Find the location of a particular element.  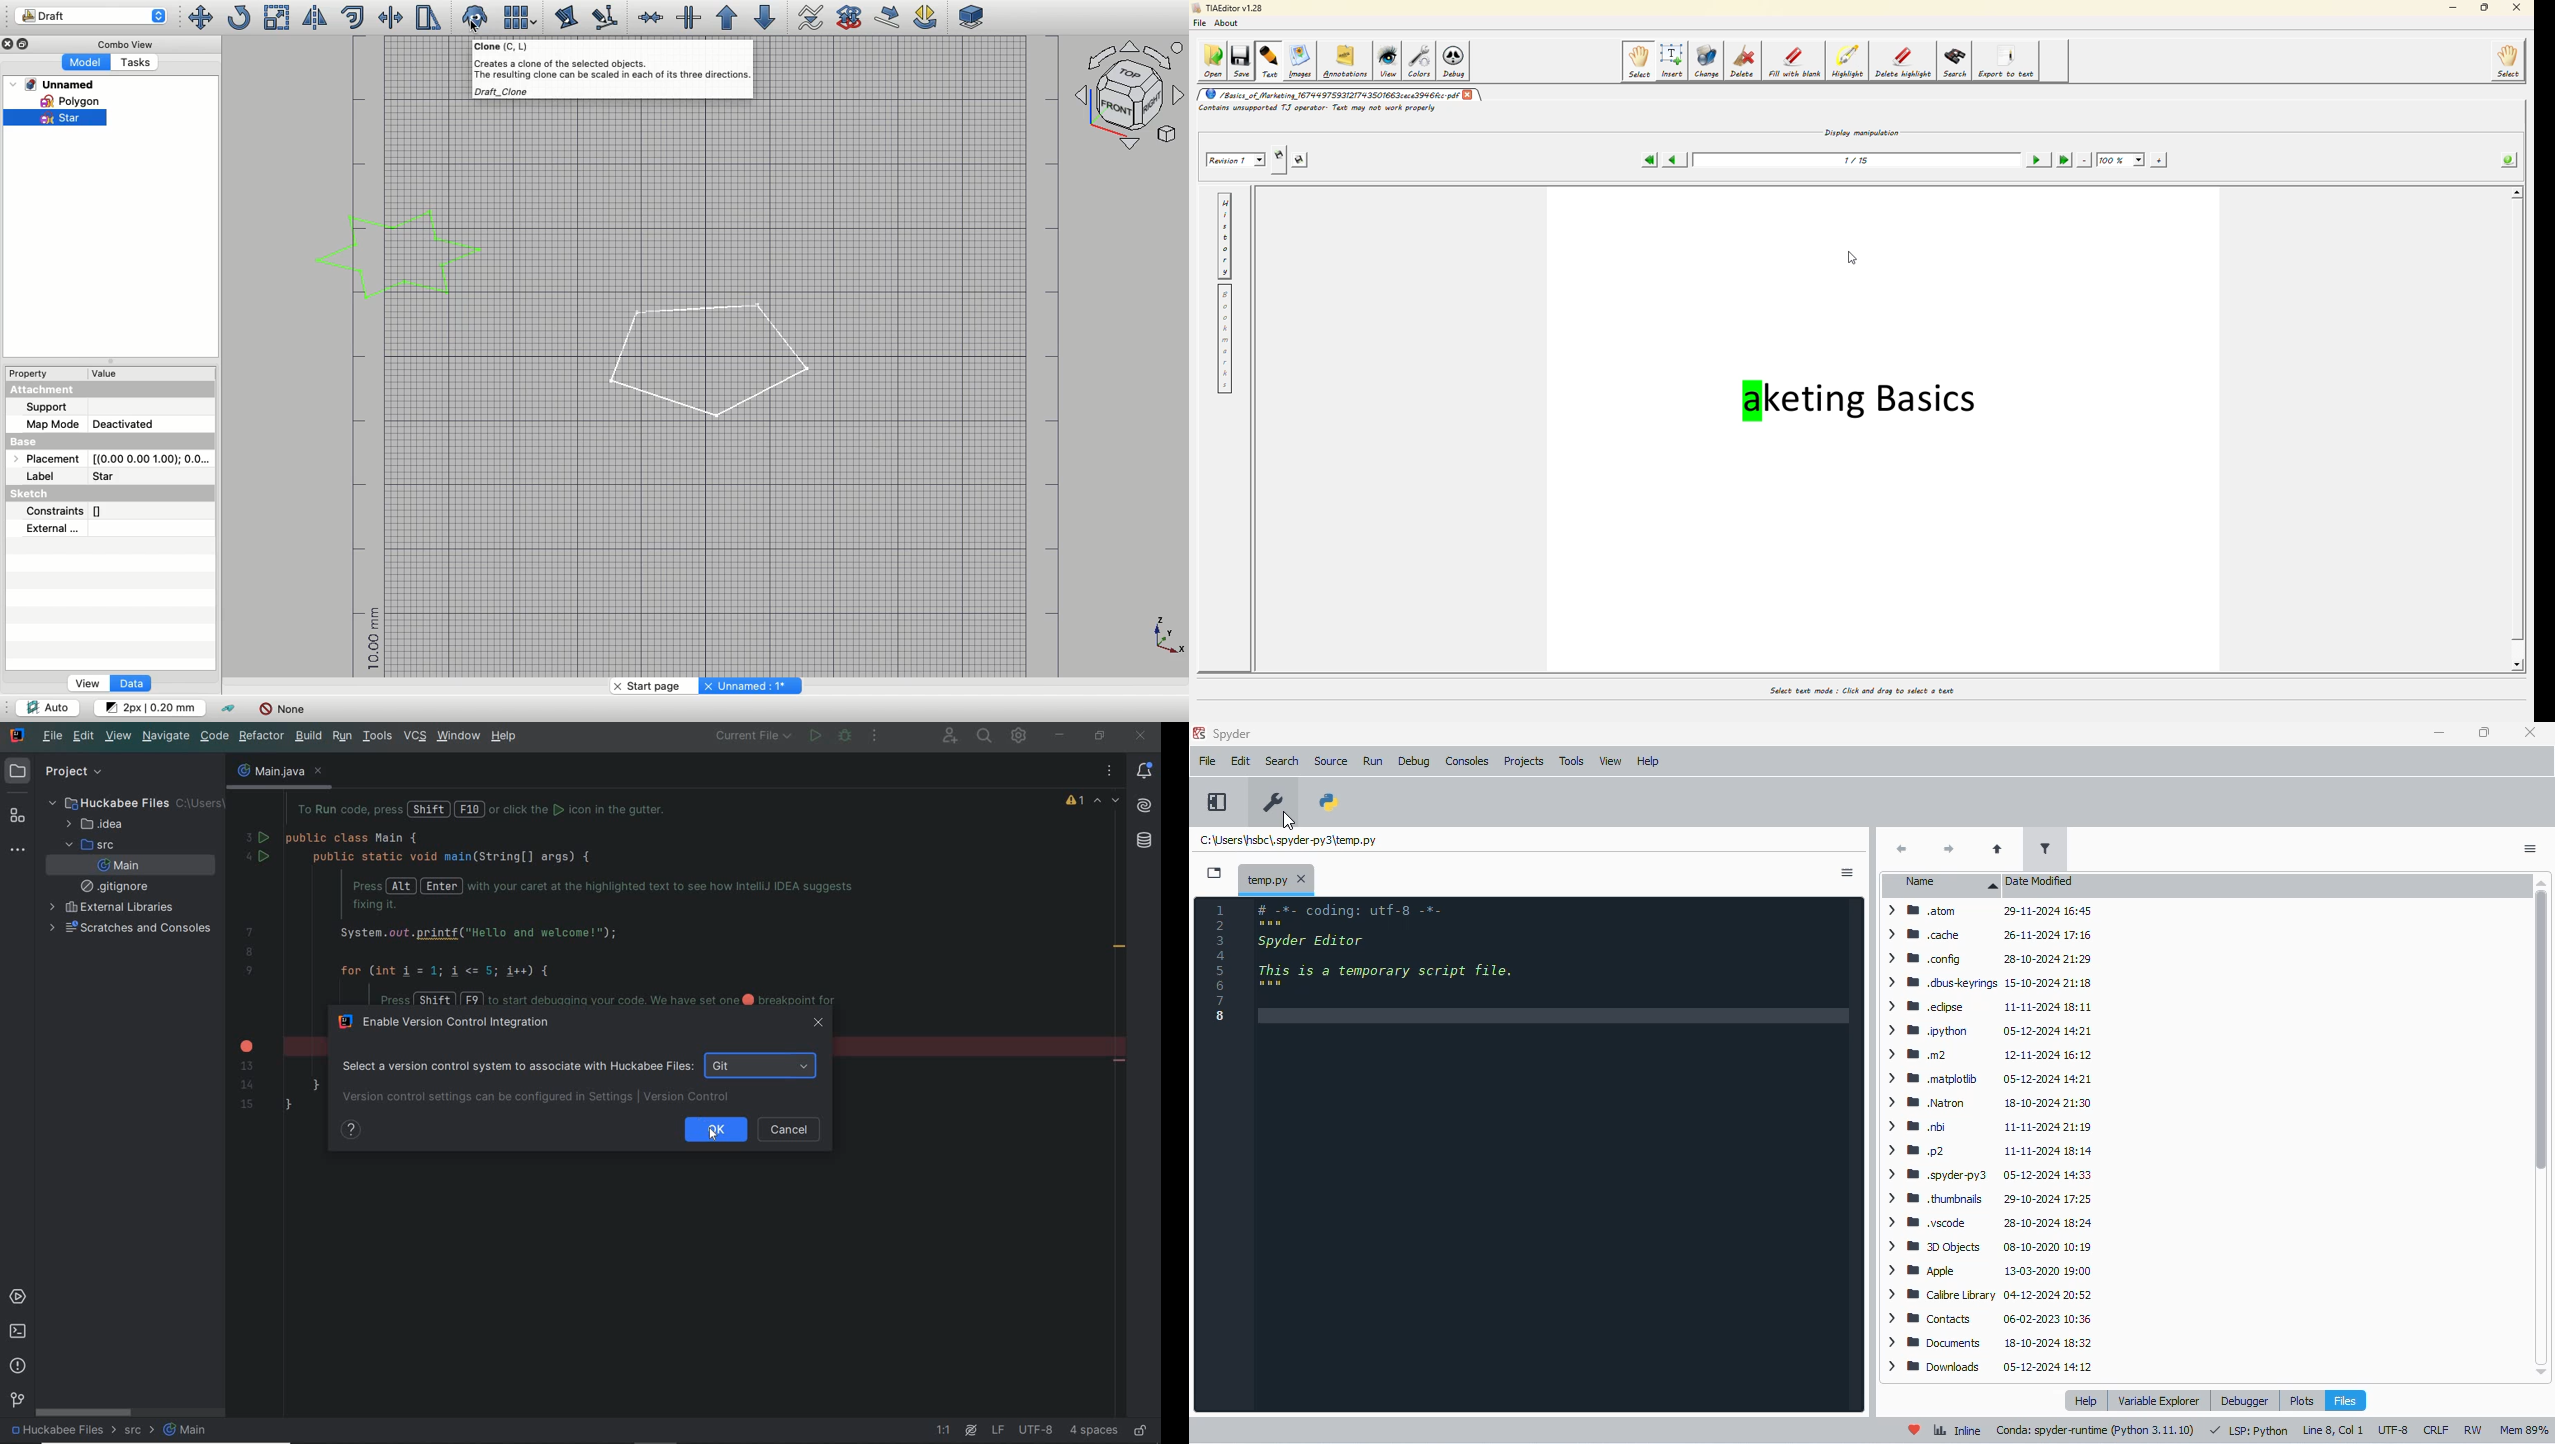

Move is located at coordinates (199, 17).